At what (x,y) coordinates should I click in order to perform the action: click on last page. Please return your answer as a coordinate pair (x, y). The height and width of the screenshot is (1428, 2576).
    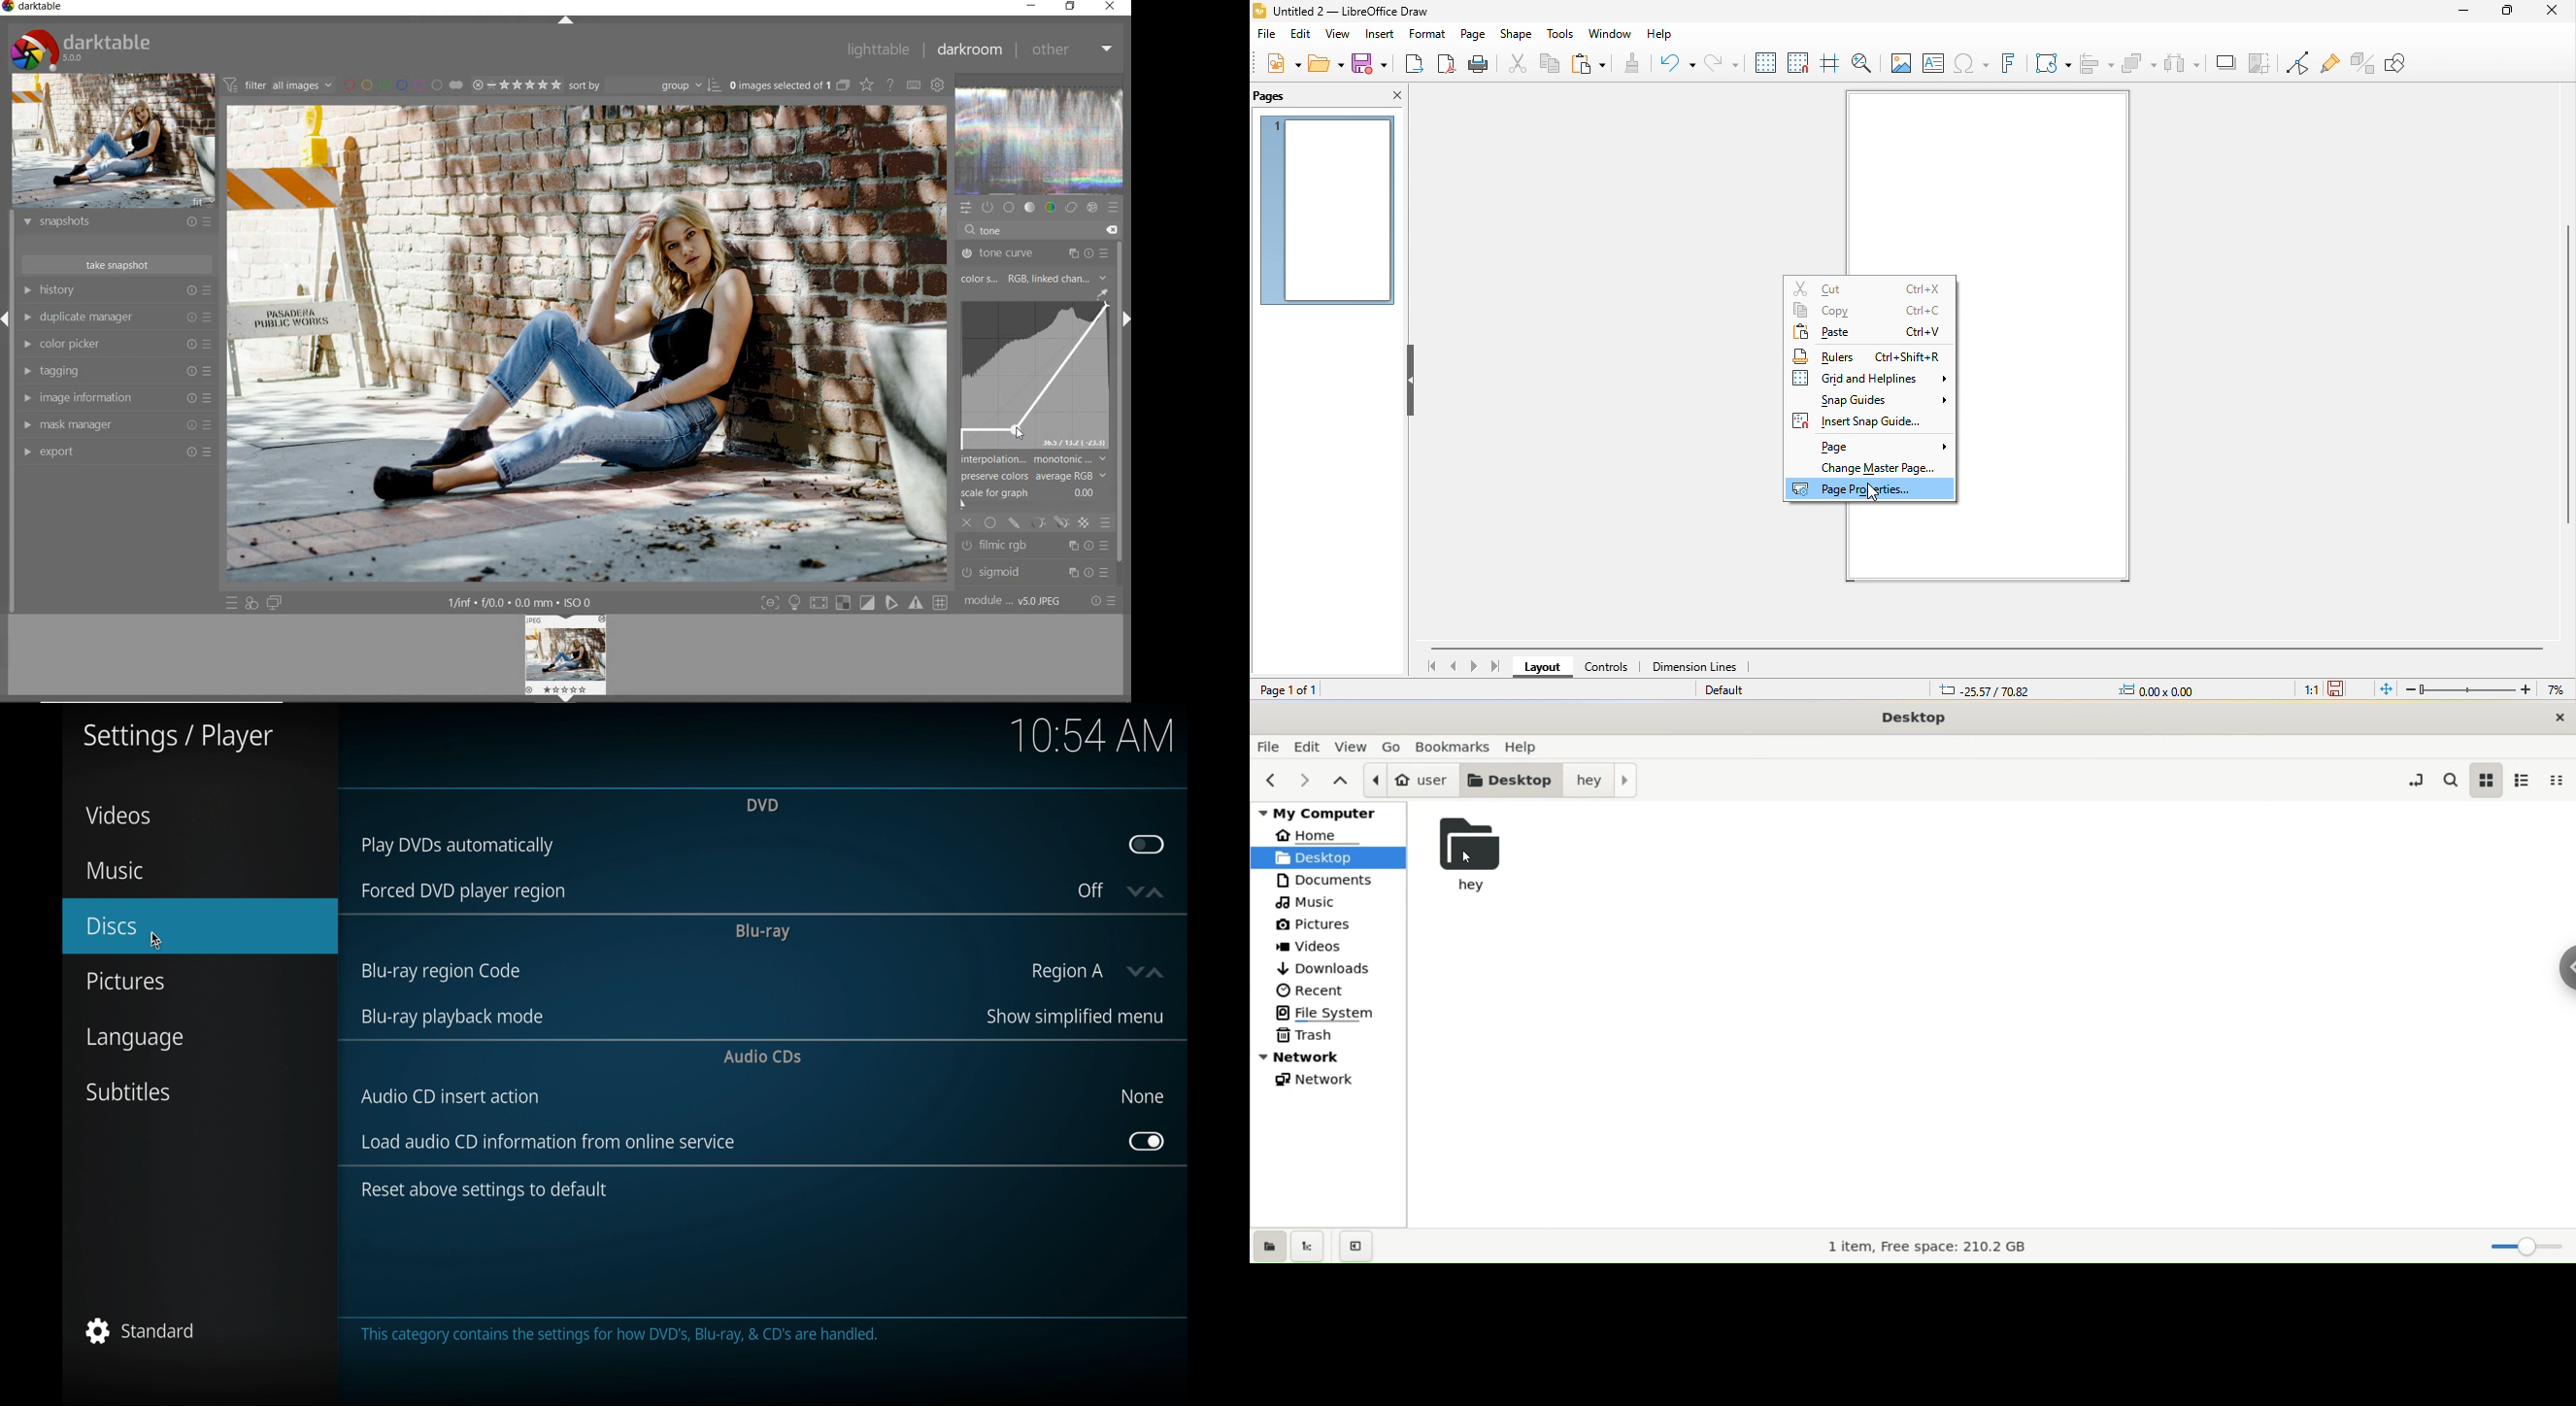
    Looking at the image, I should click on (1499, 666).